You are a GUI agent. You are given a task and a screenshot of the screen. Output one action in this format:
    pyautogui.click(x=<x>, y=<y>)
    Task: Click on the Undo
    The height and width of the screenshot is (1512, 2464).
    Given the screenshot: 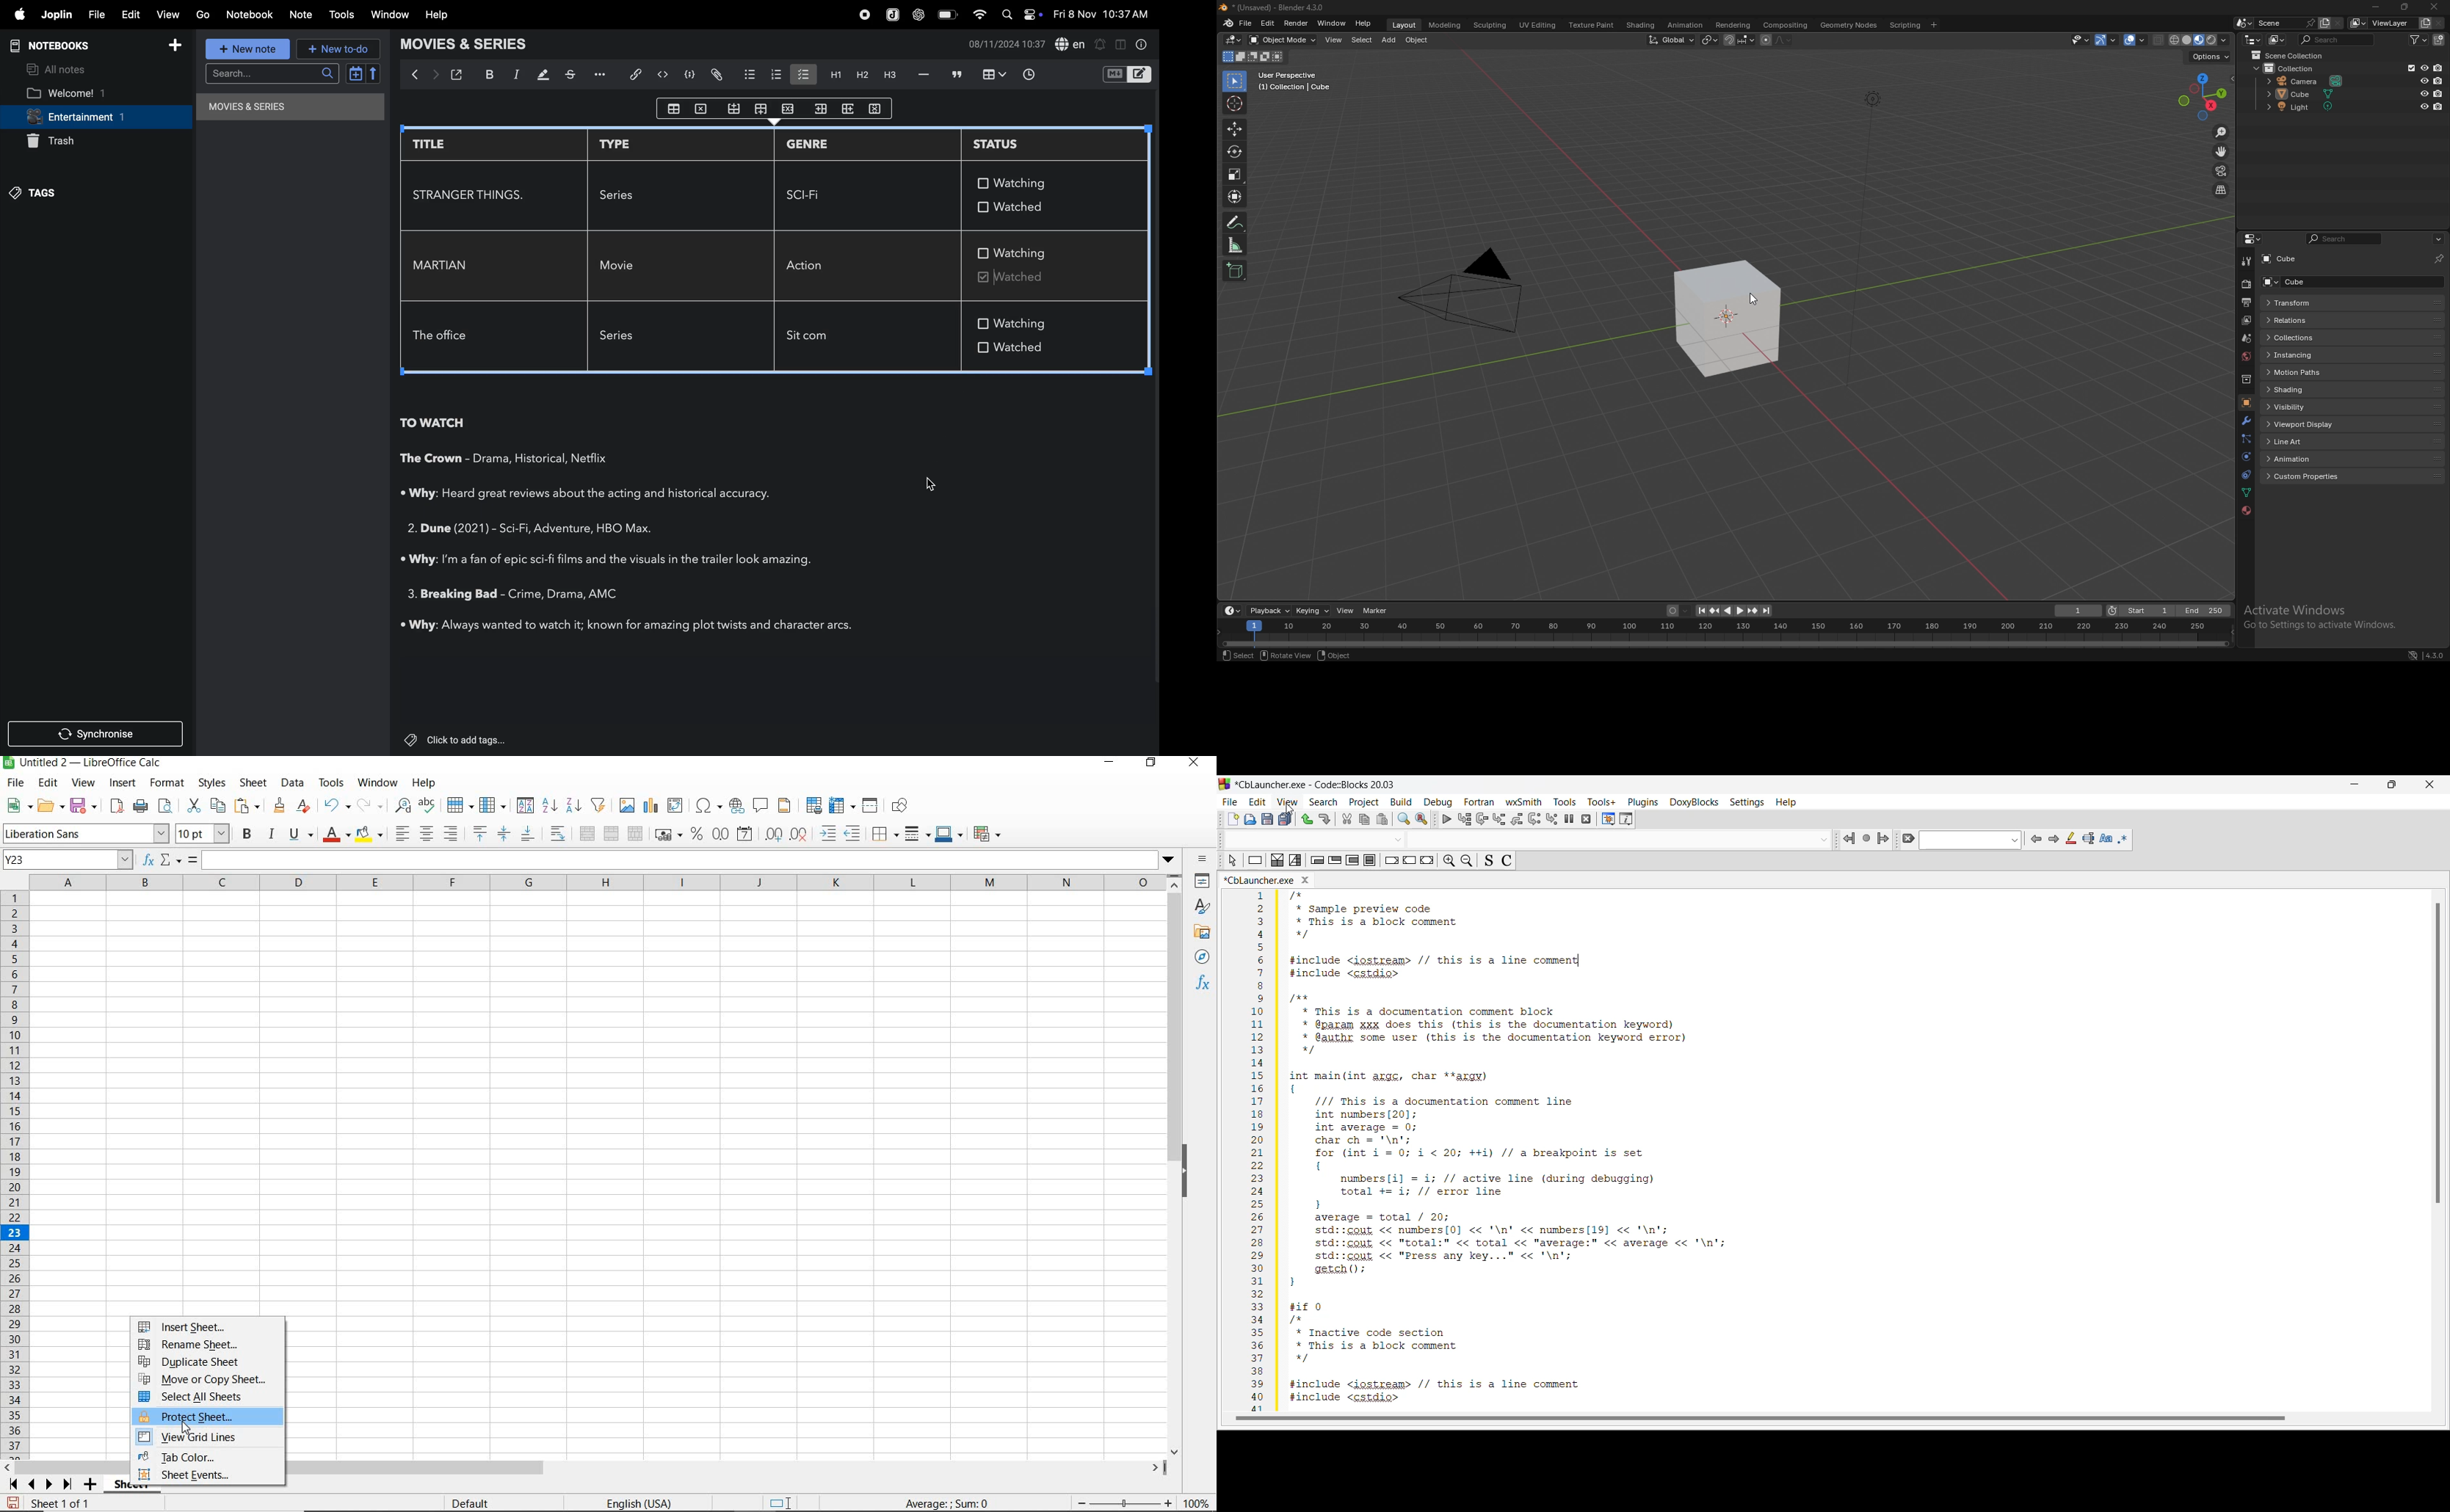 What is the action you would take?
    pyautogui.click(x=1308, y=820)
    